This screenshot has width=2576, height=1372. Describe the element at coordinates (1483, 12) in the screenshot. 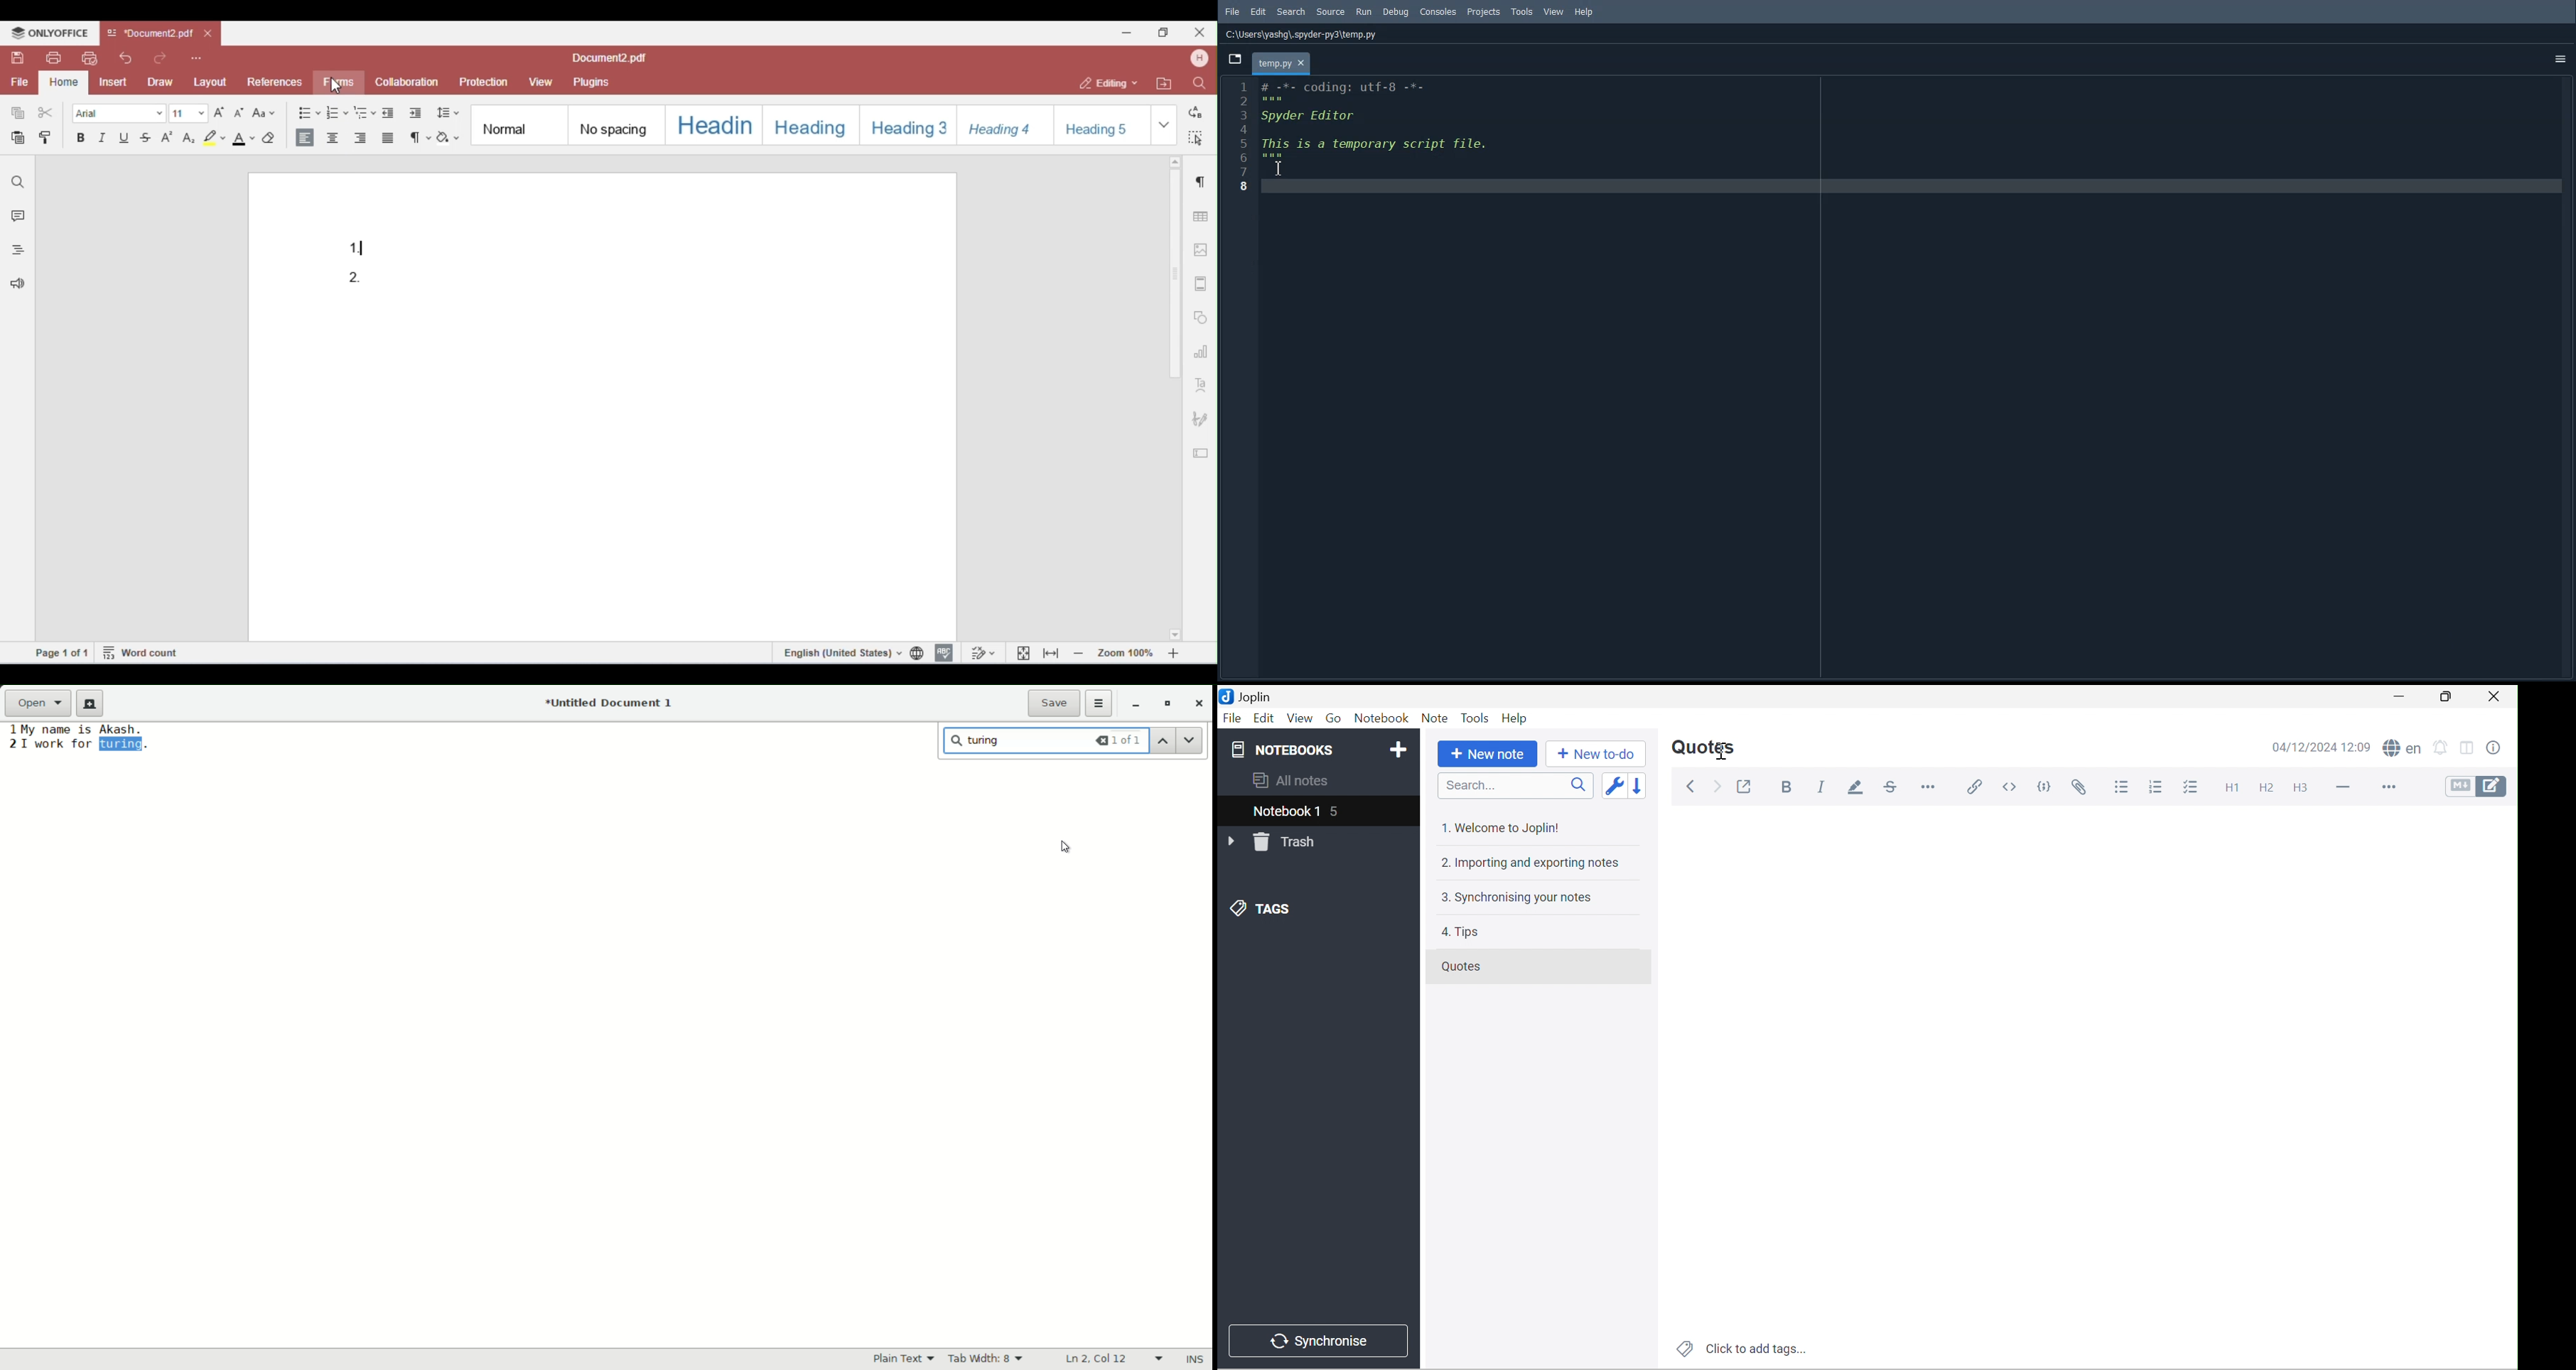

I see `Projects` at that location.